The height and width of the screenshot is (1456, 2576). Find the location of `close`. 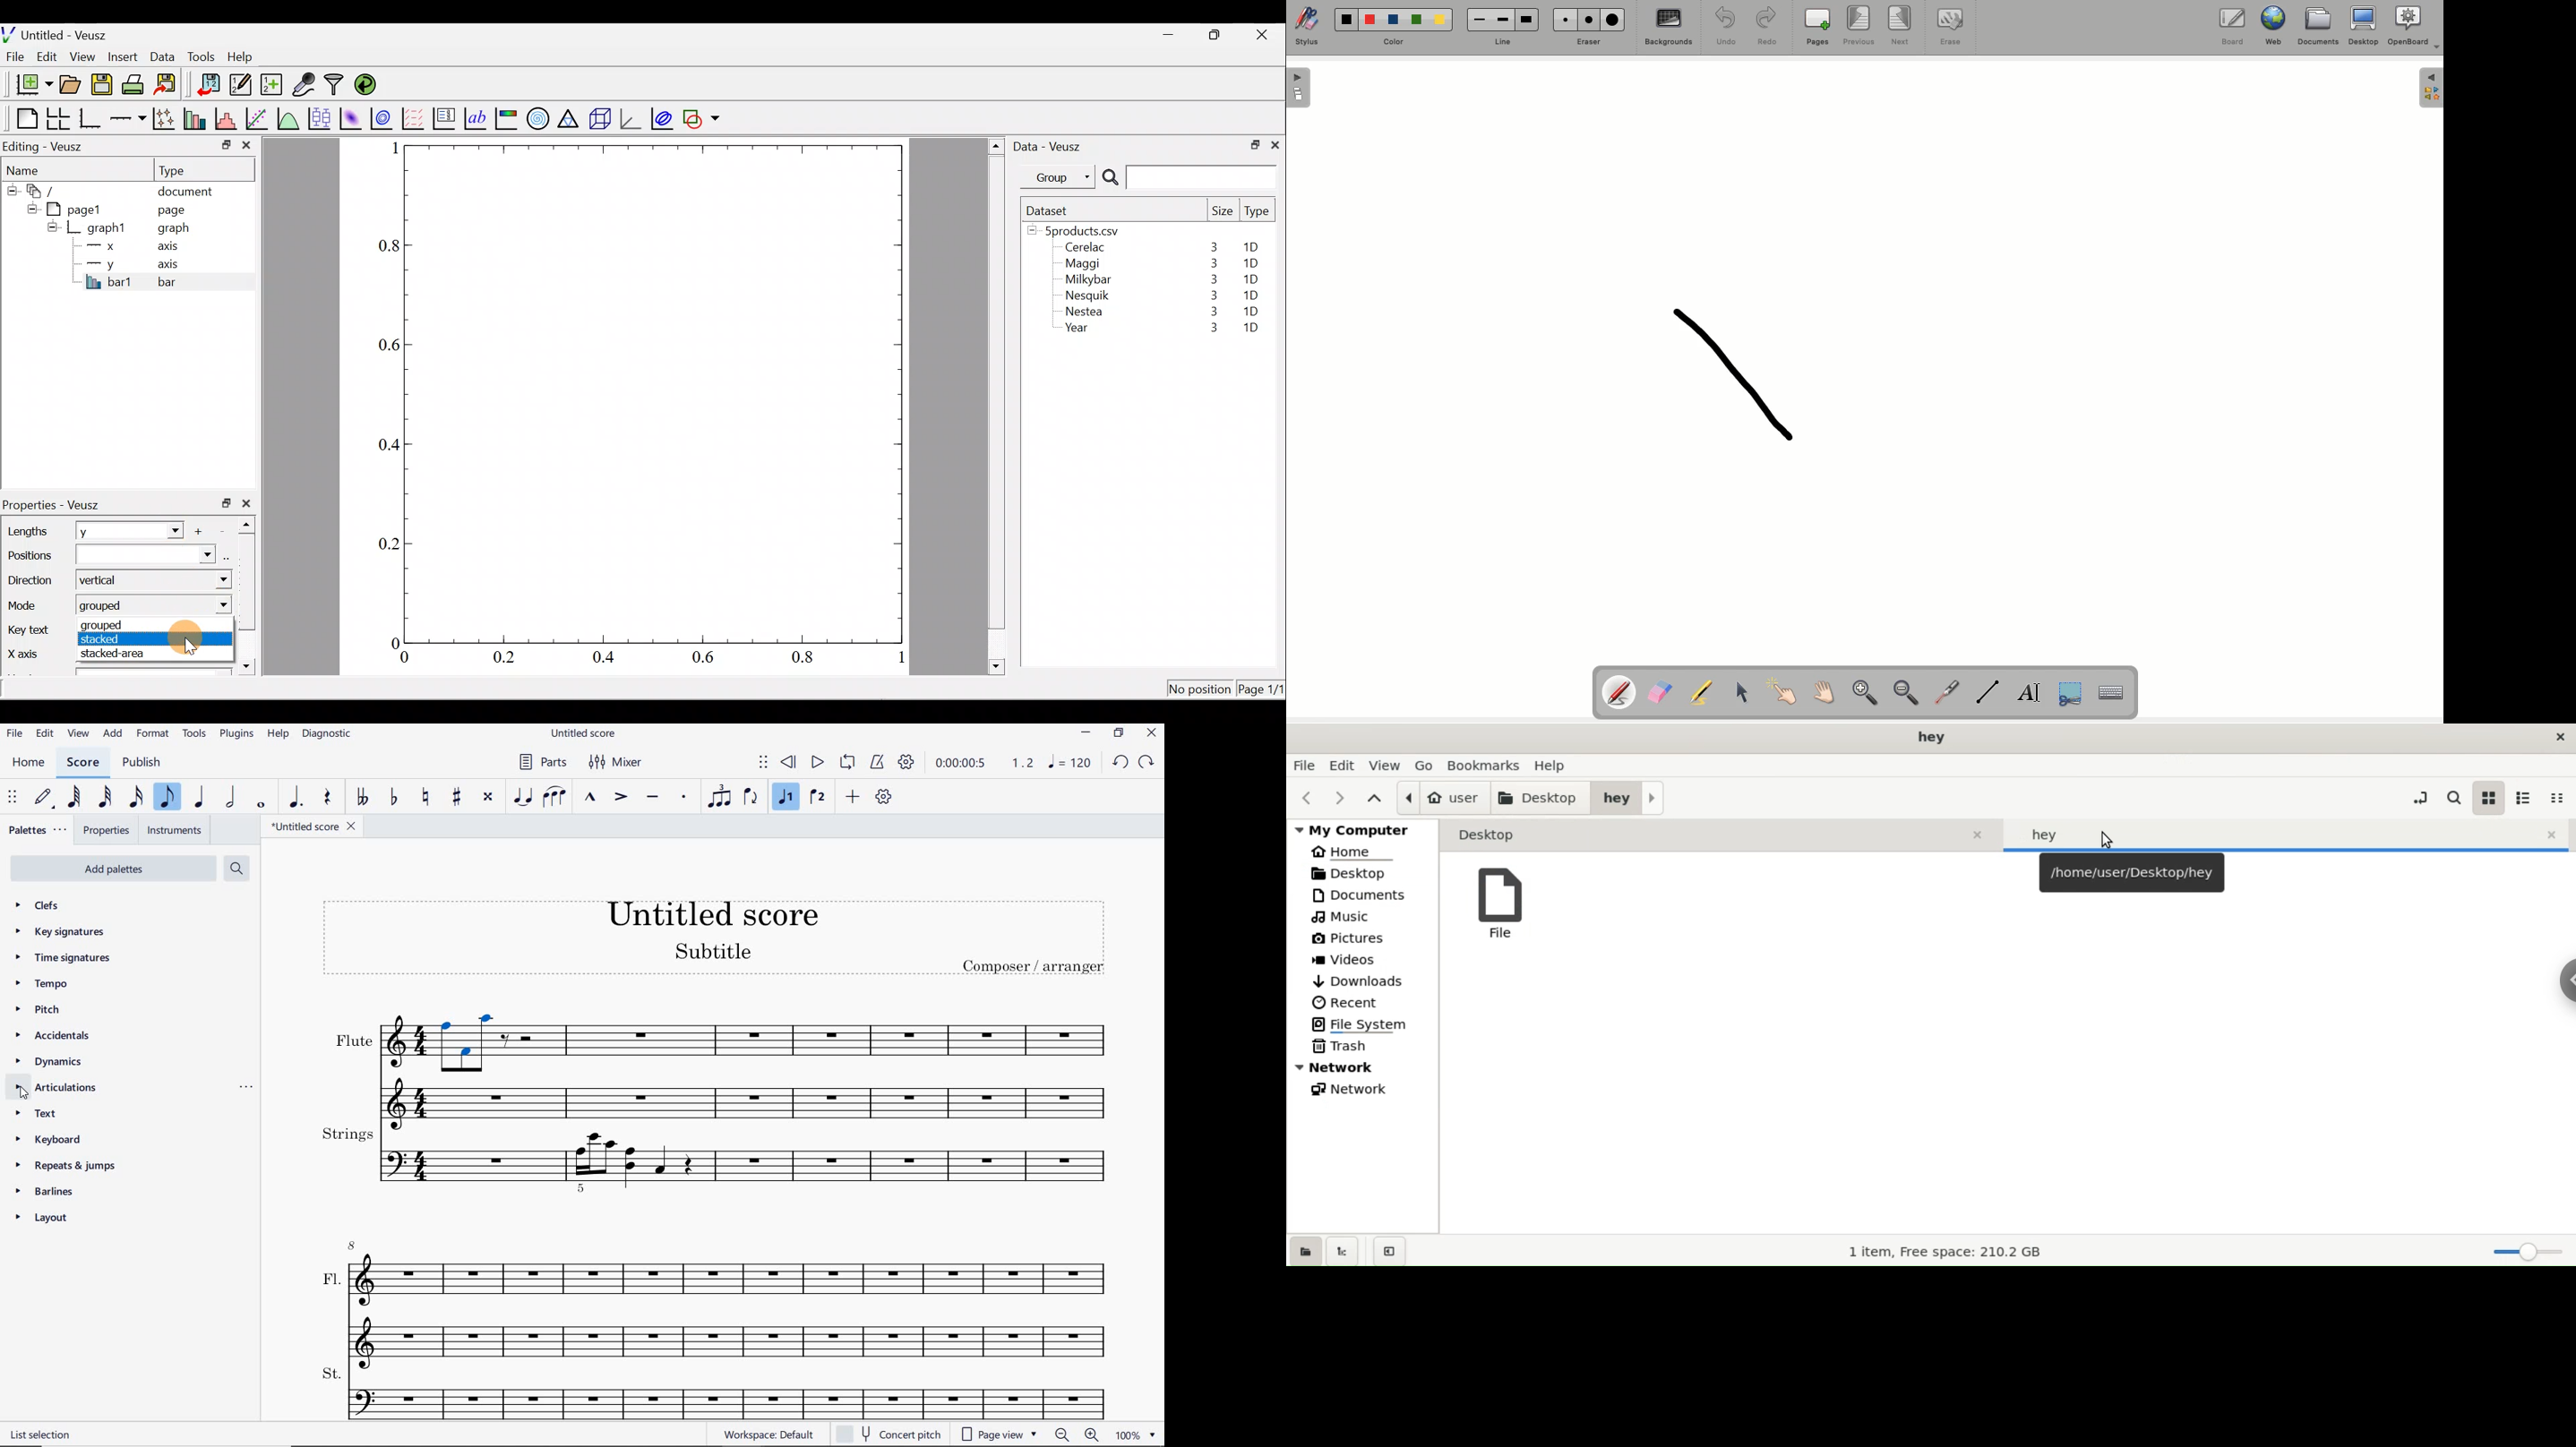

close is located at coordinates (1154, 735).